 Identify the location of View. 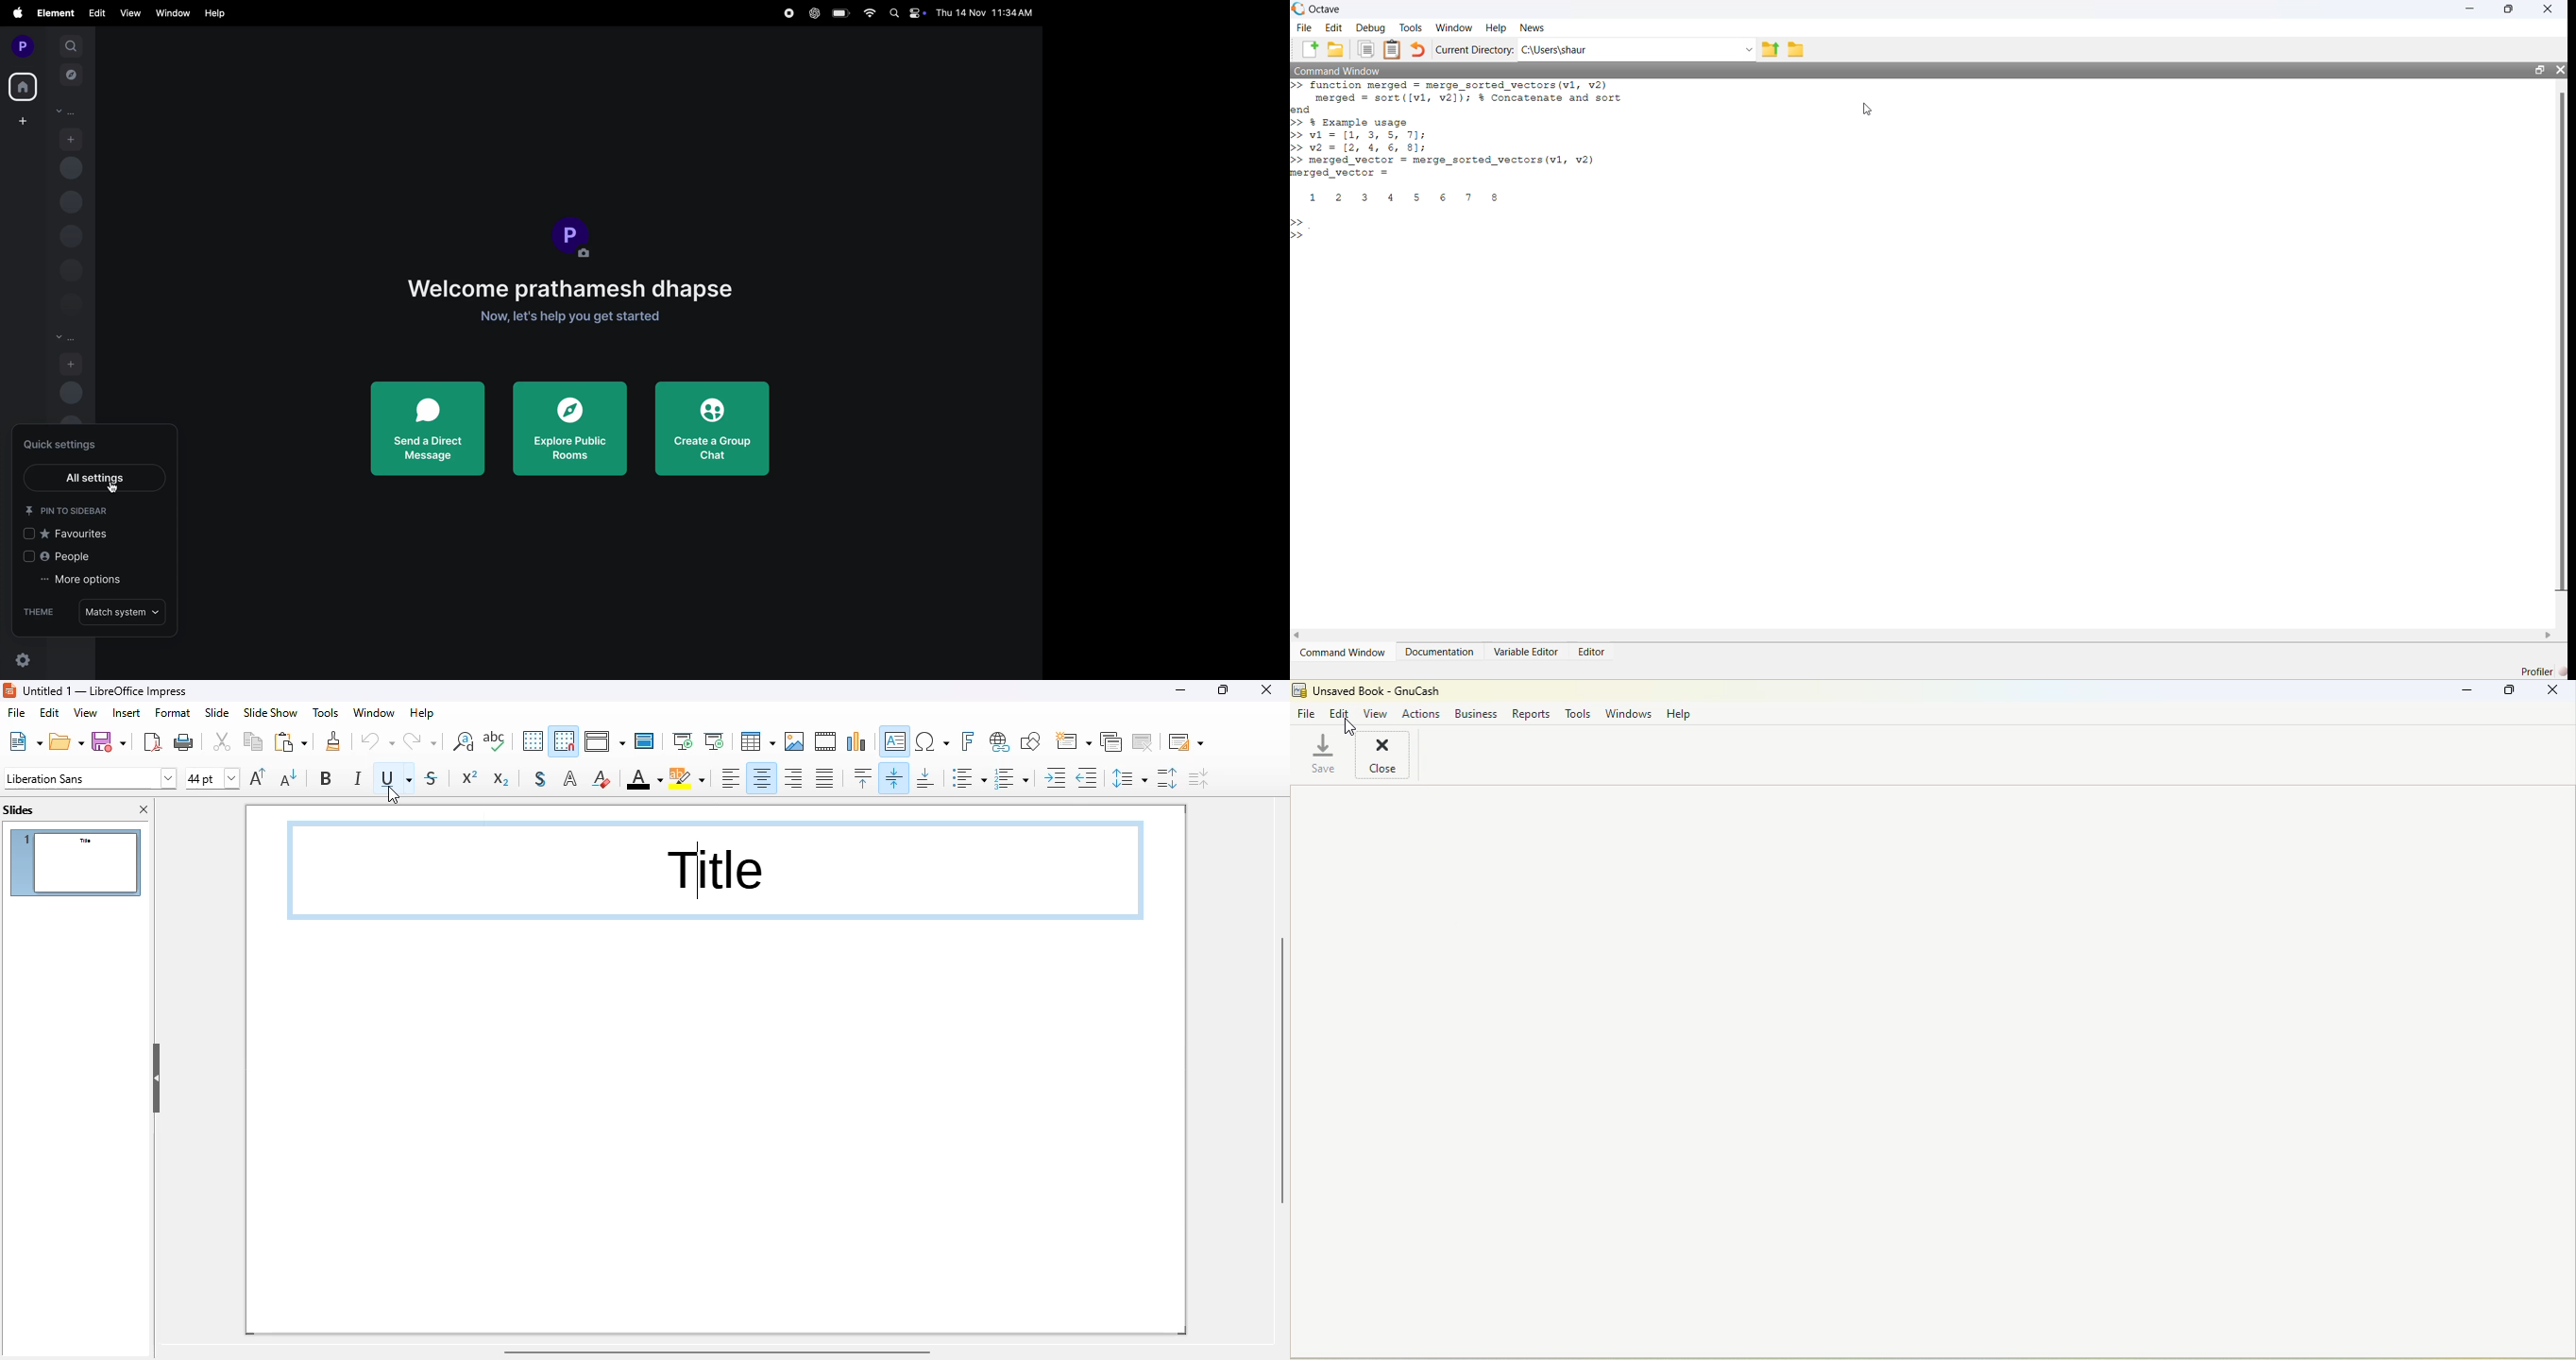
(1377, 712).